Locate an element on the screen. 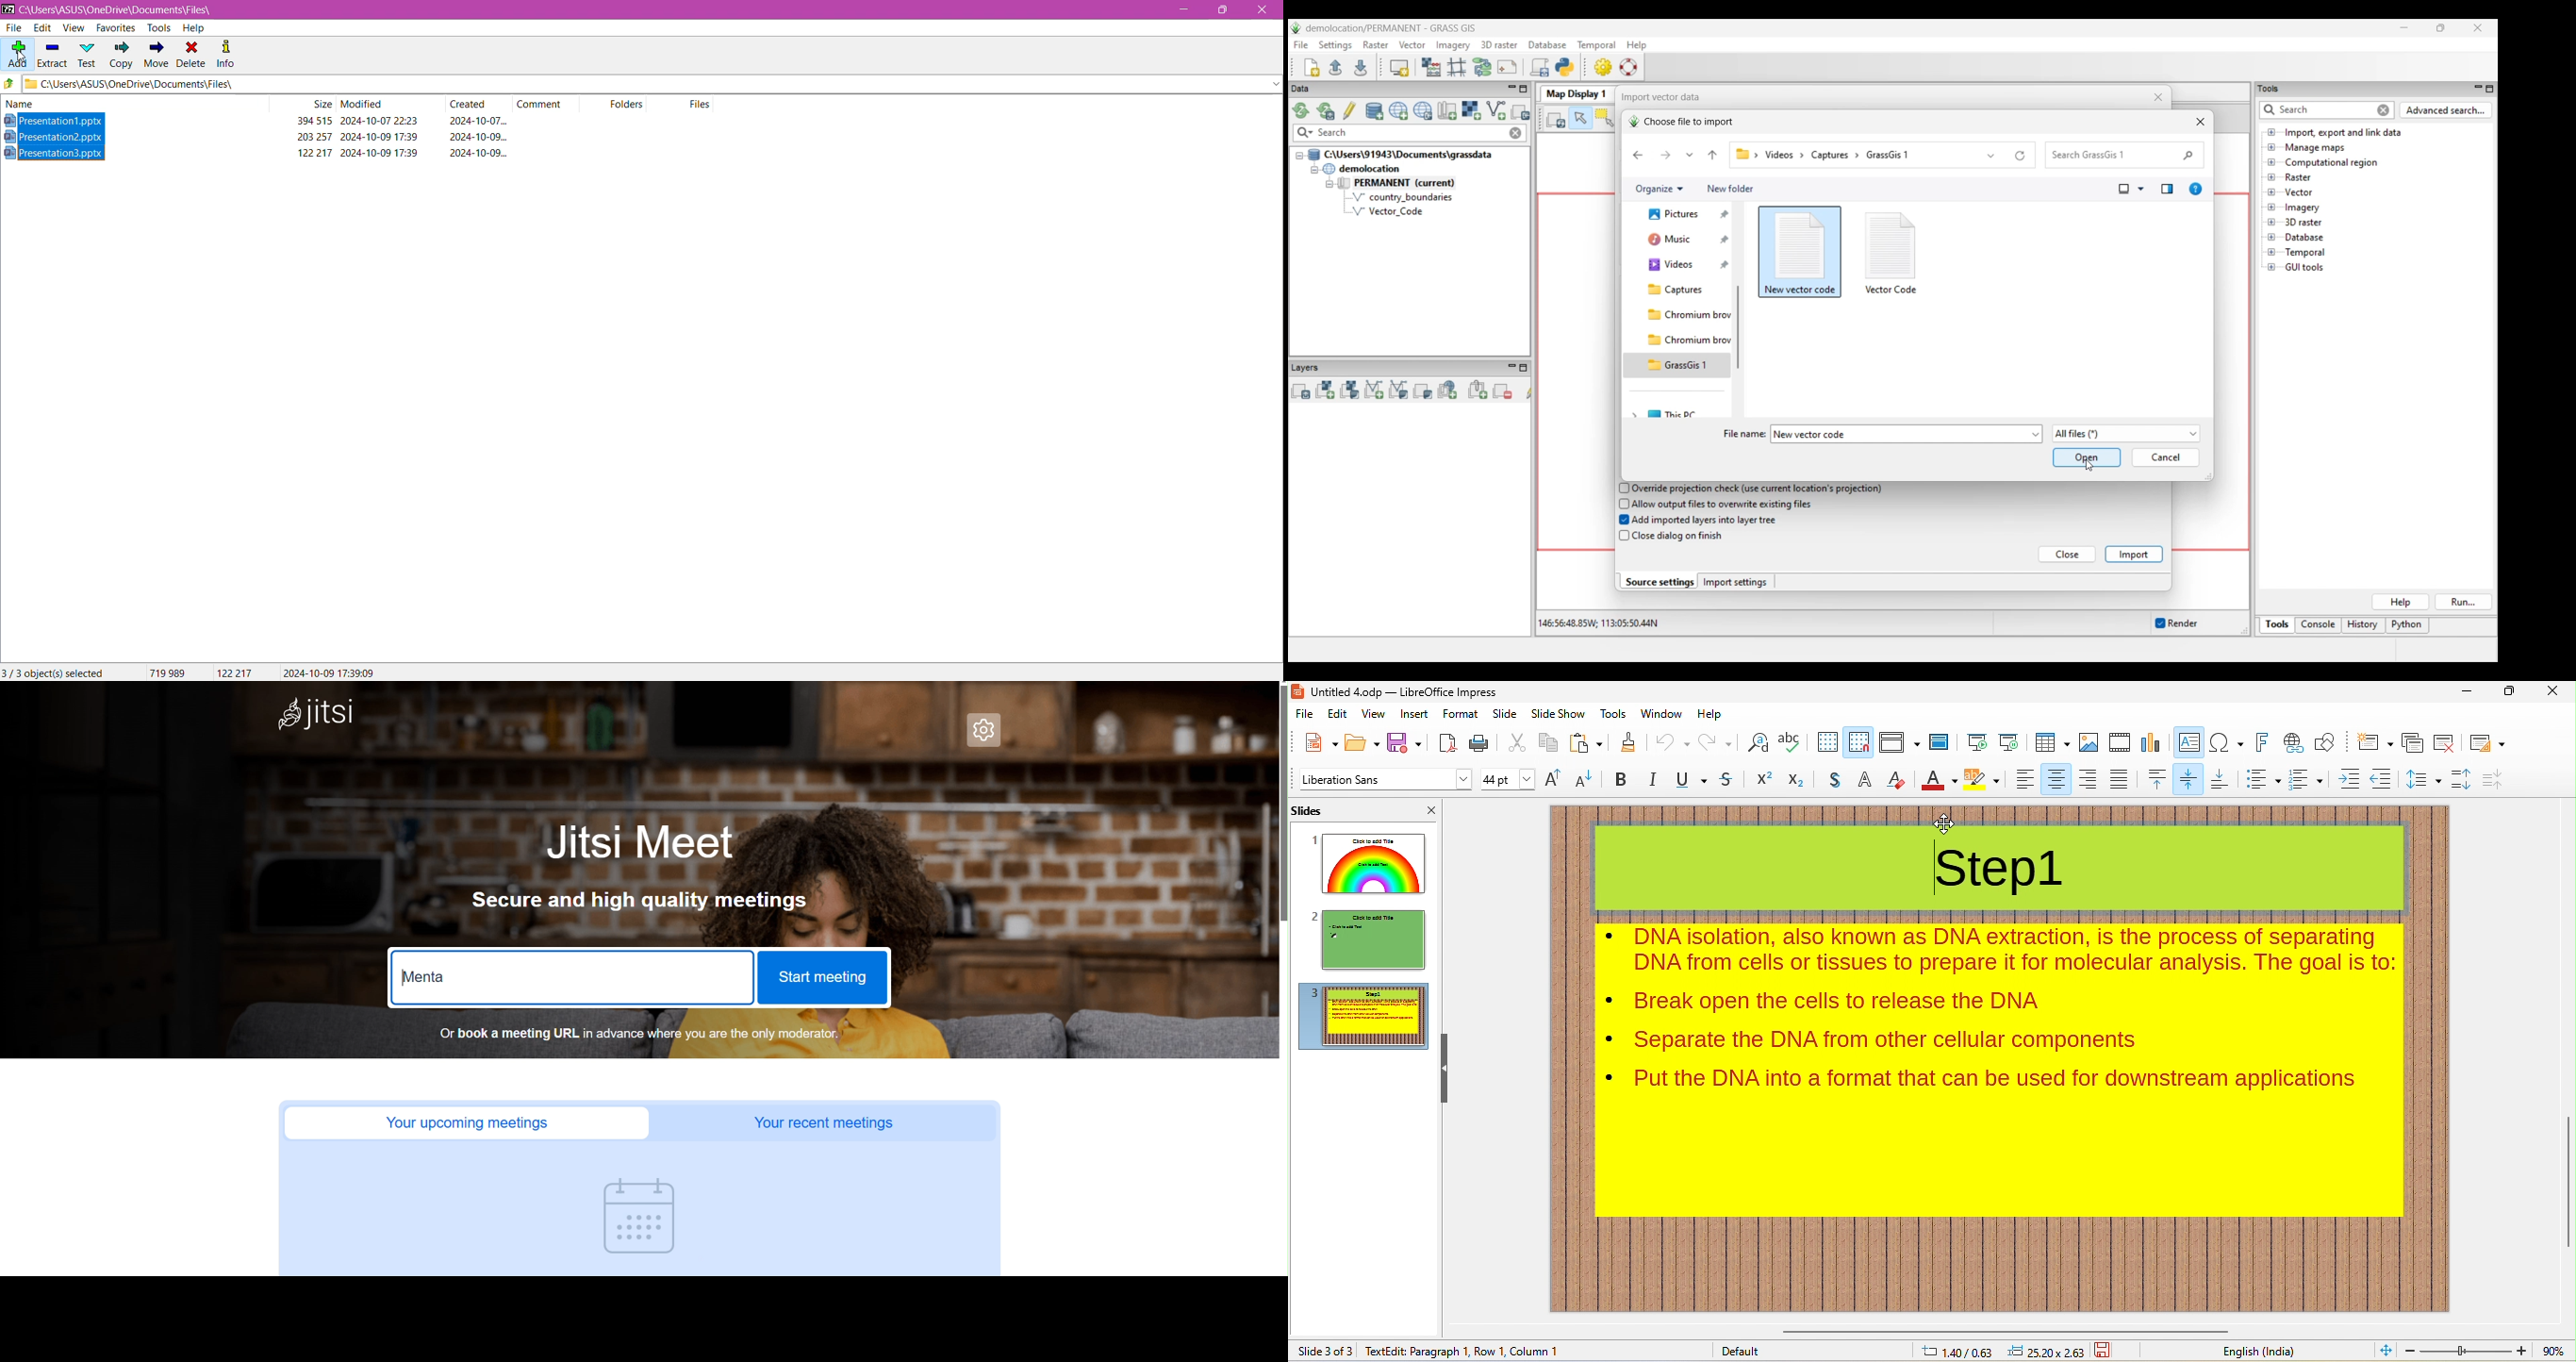 This screenshot has height=1372, width=2576. hide is located at coordinates (1449, 1072).